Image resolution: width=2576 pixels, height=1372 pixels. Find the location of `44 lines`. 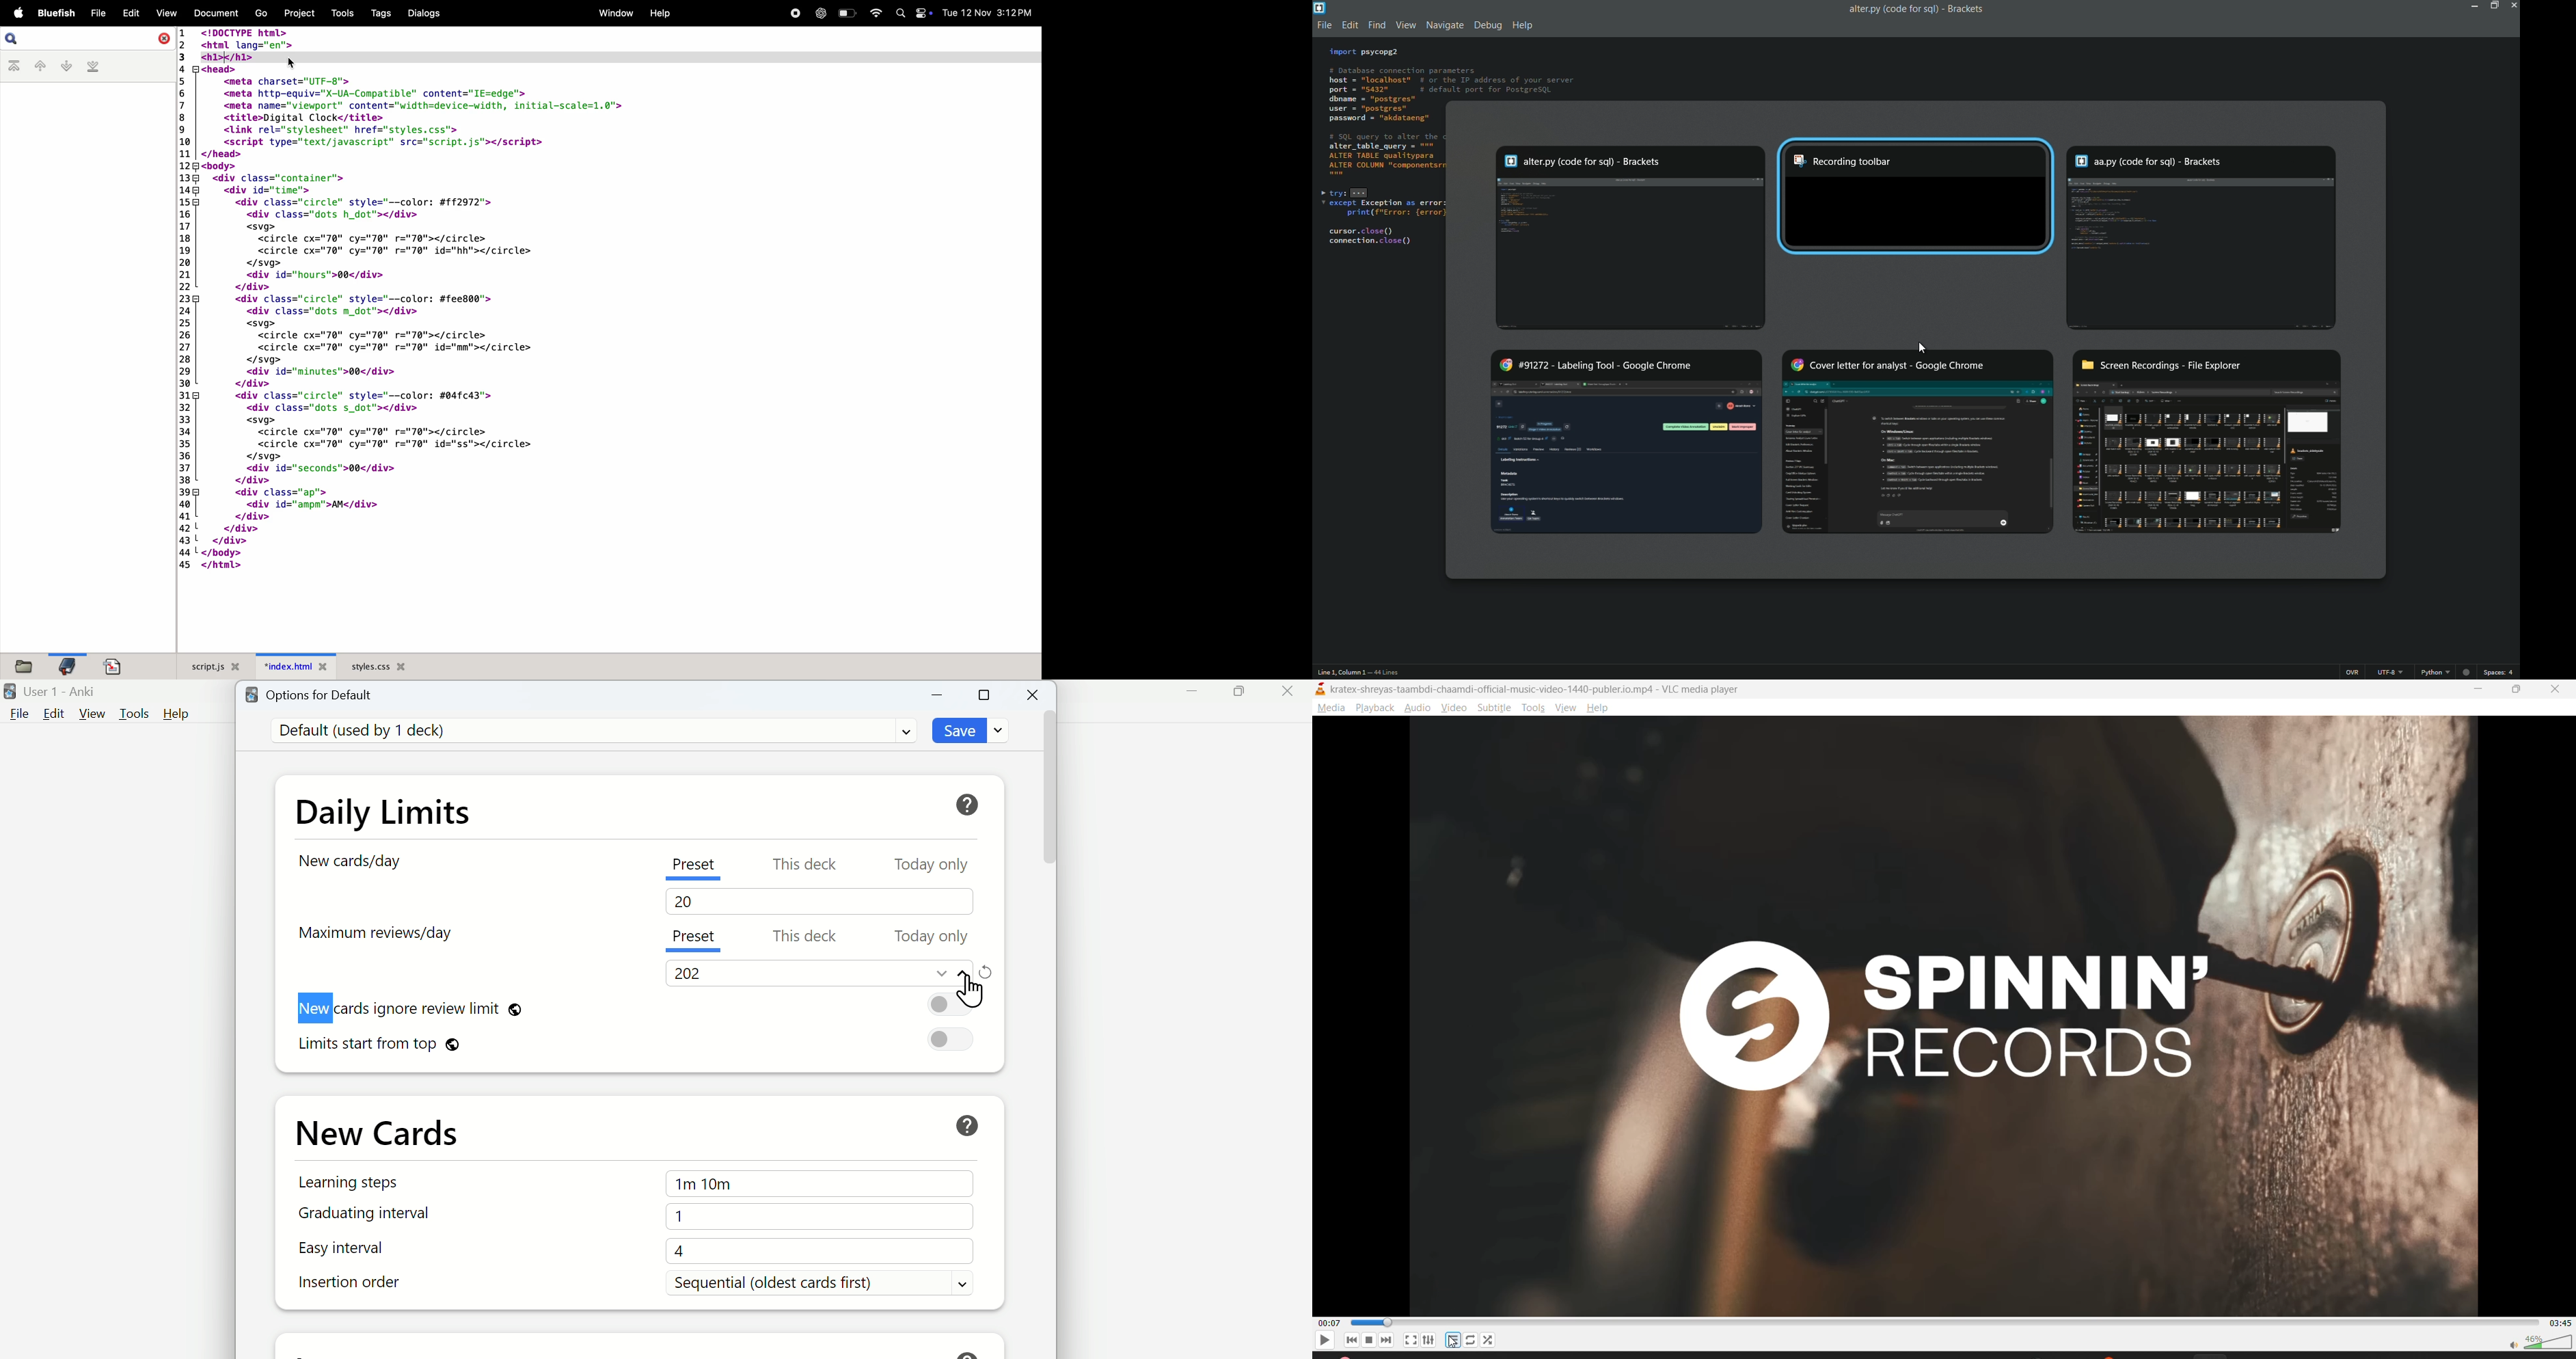

44 lines is located at coordinates (1386, 673).